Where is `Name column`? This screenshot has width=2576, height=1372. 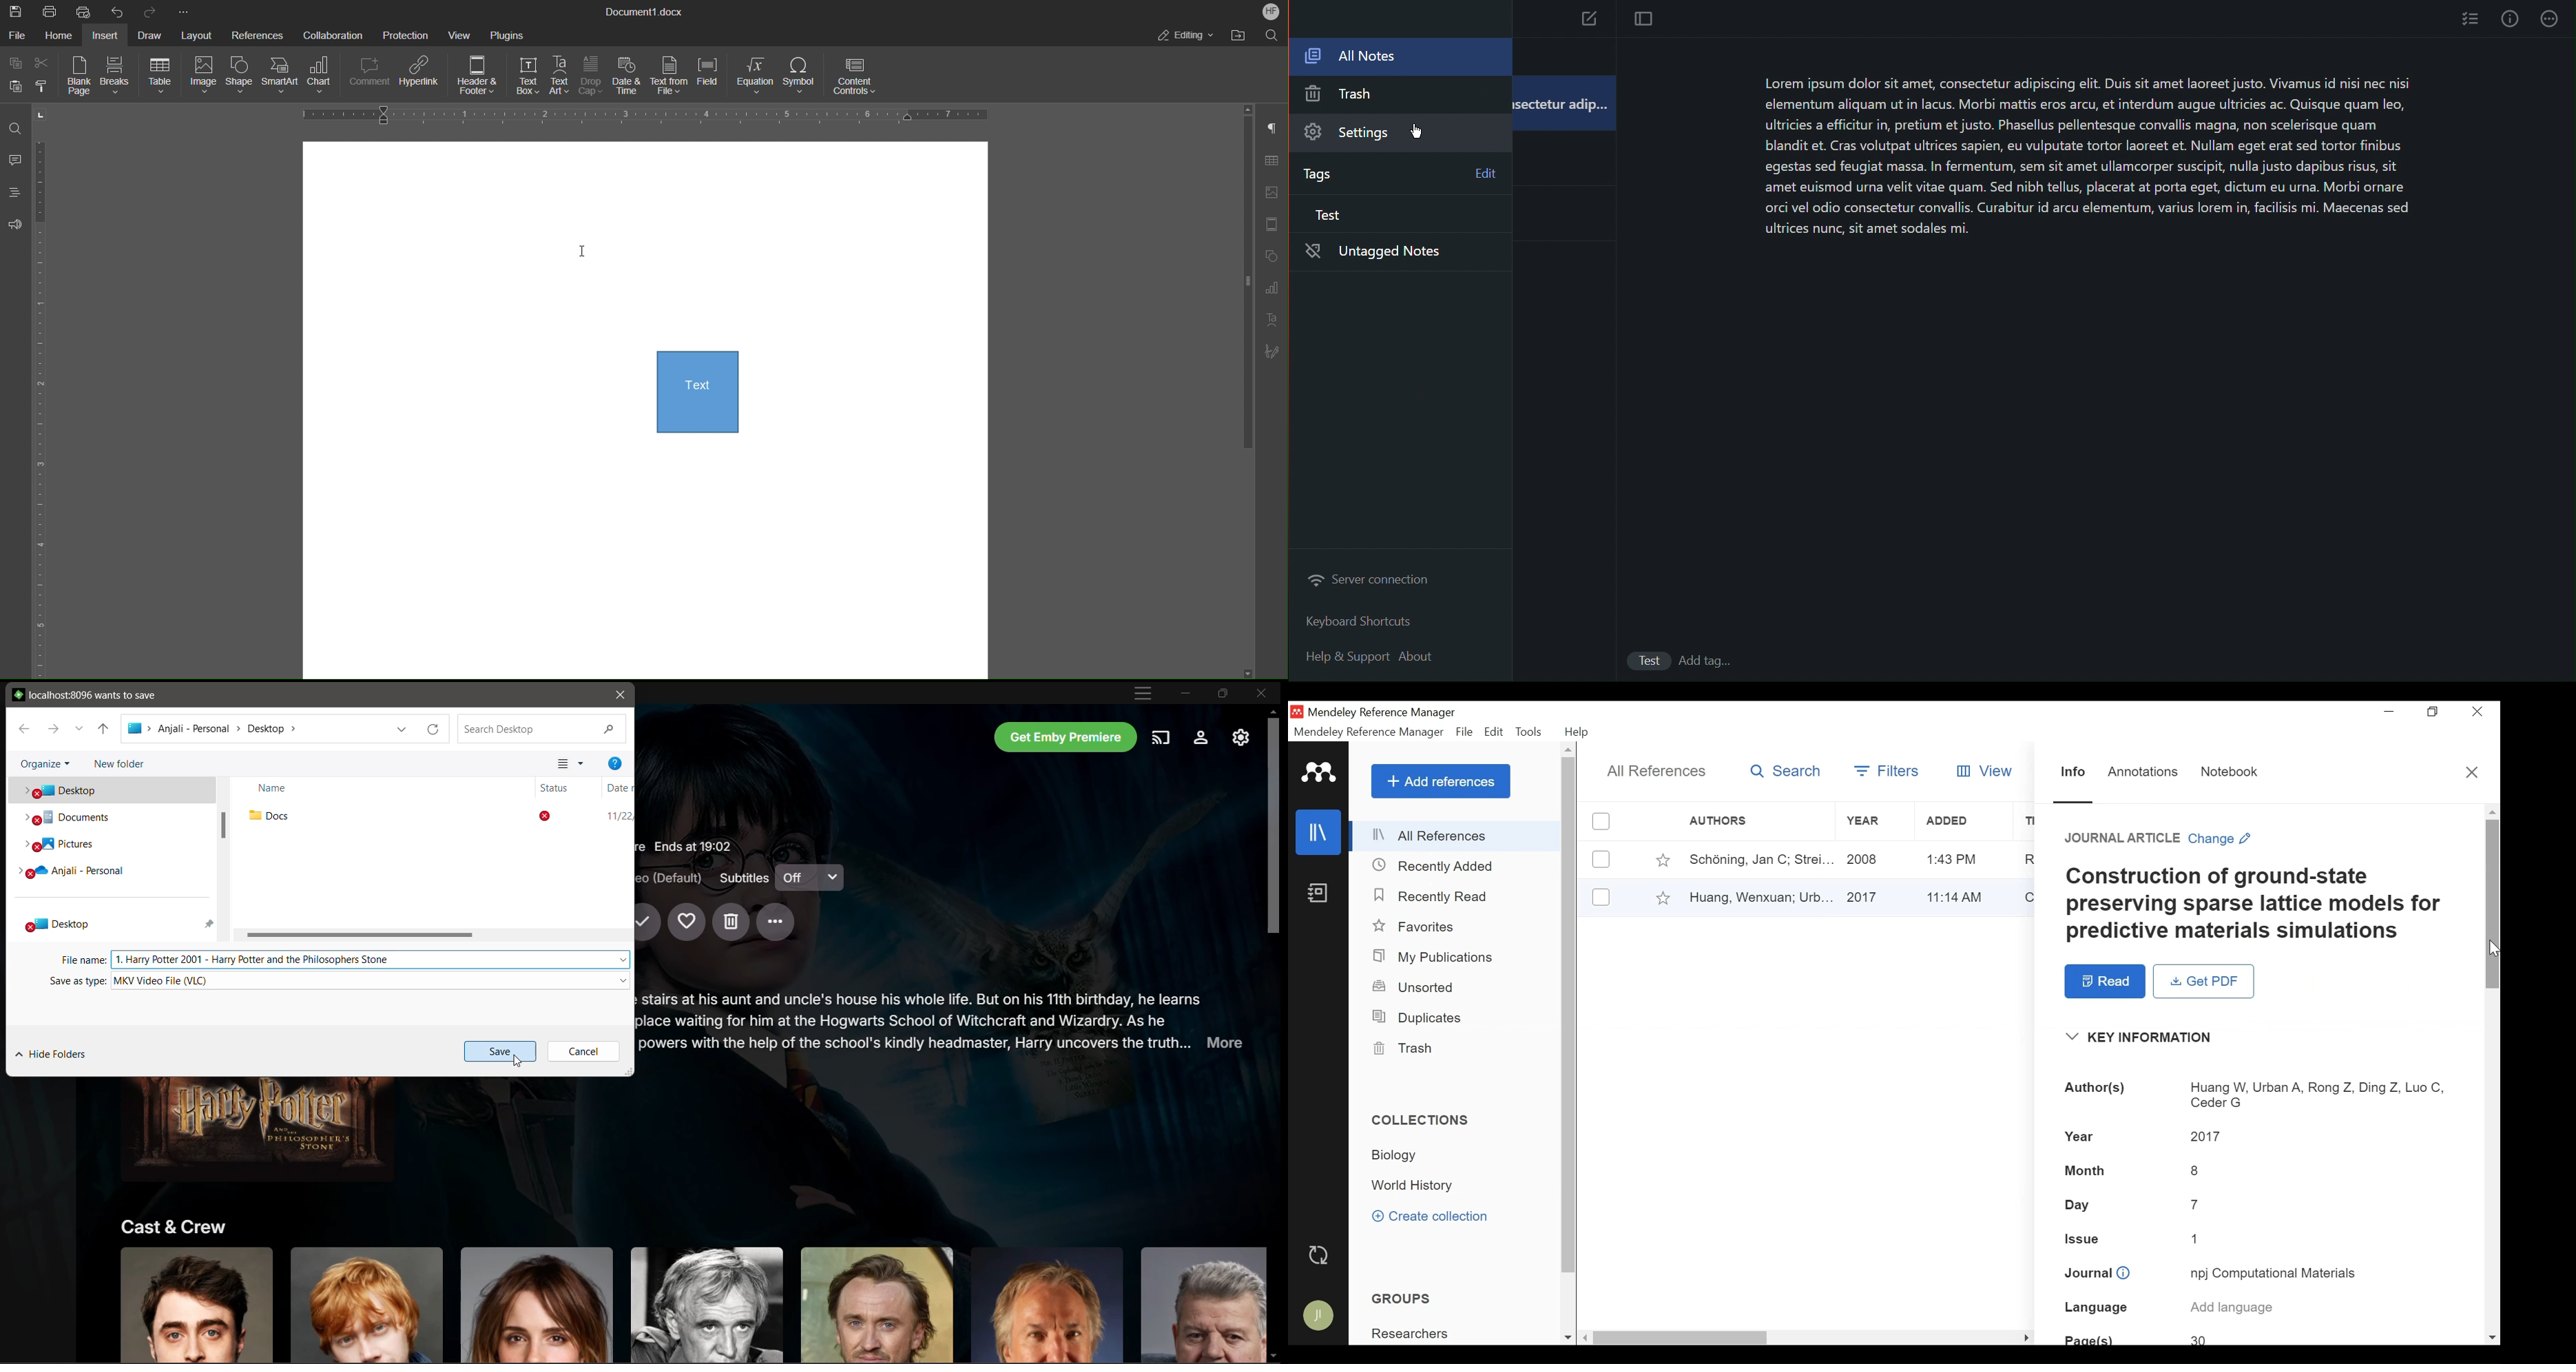 Name column is located at coordinates (336, 787).